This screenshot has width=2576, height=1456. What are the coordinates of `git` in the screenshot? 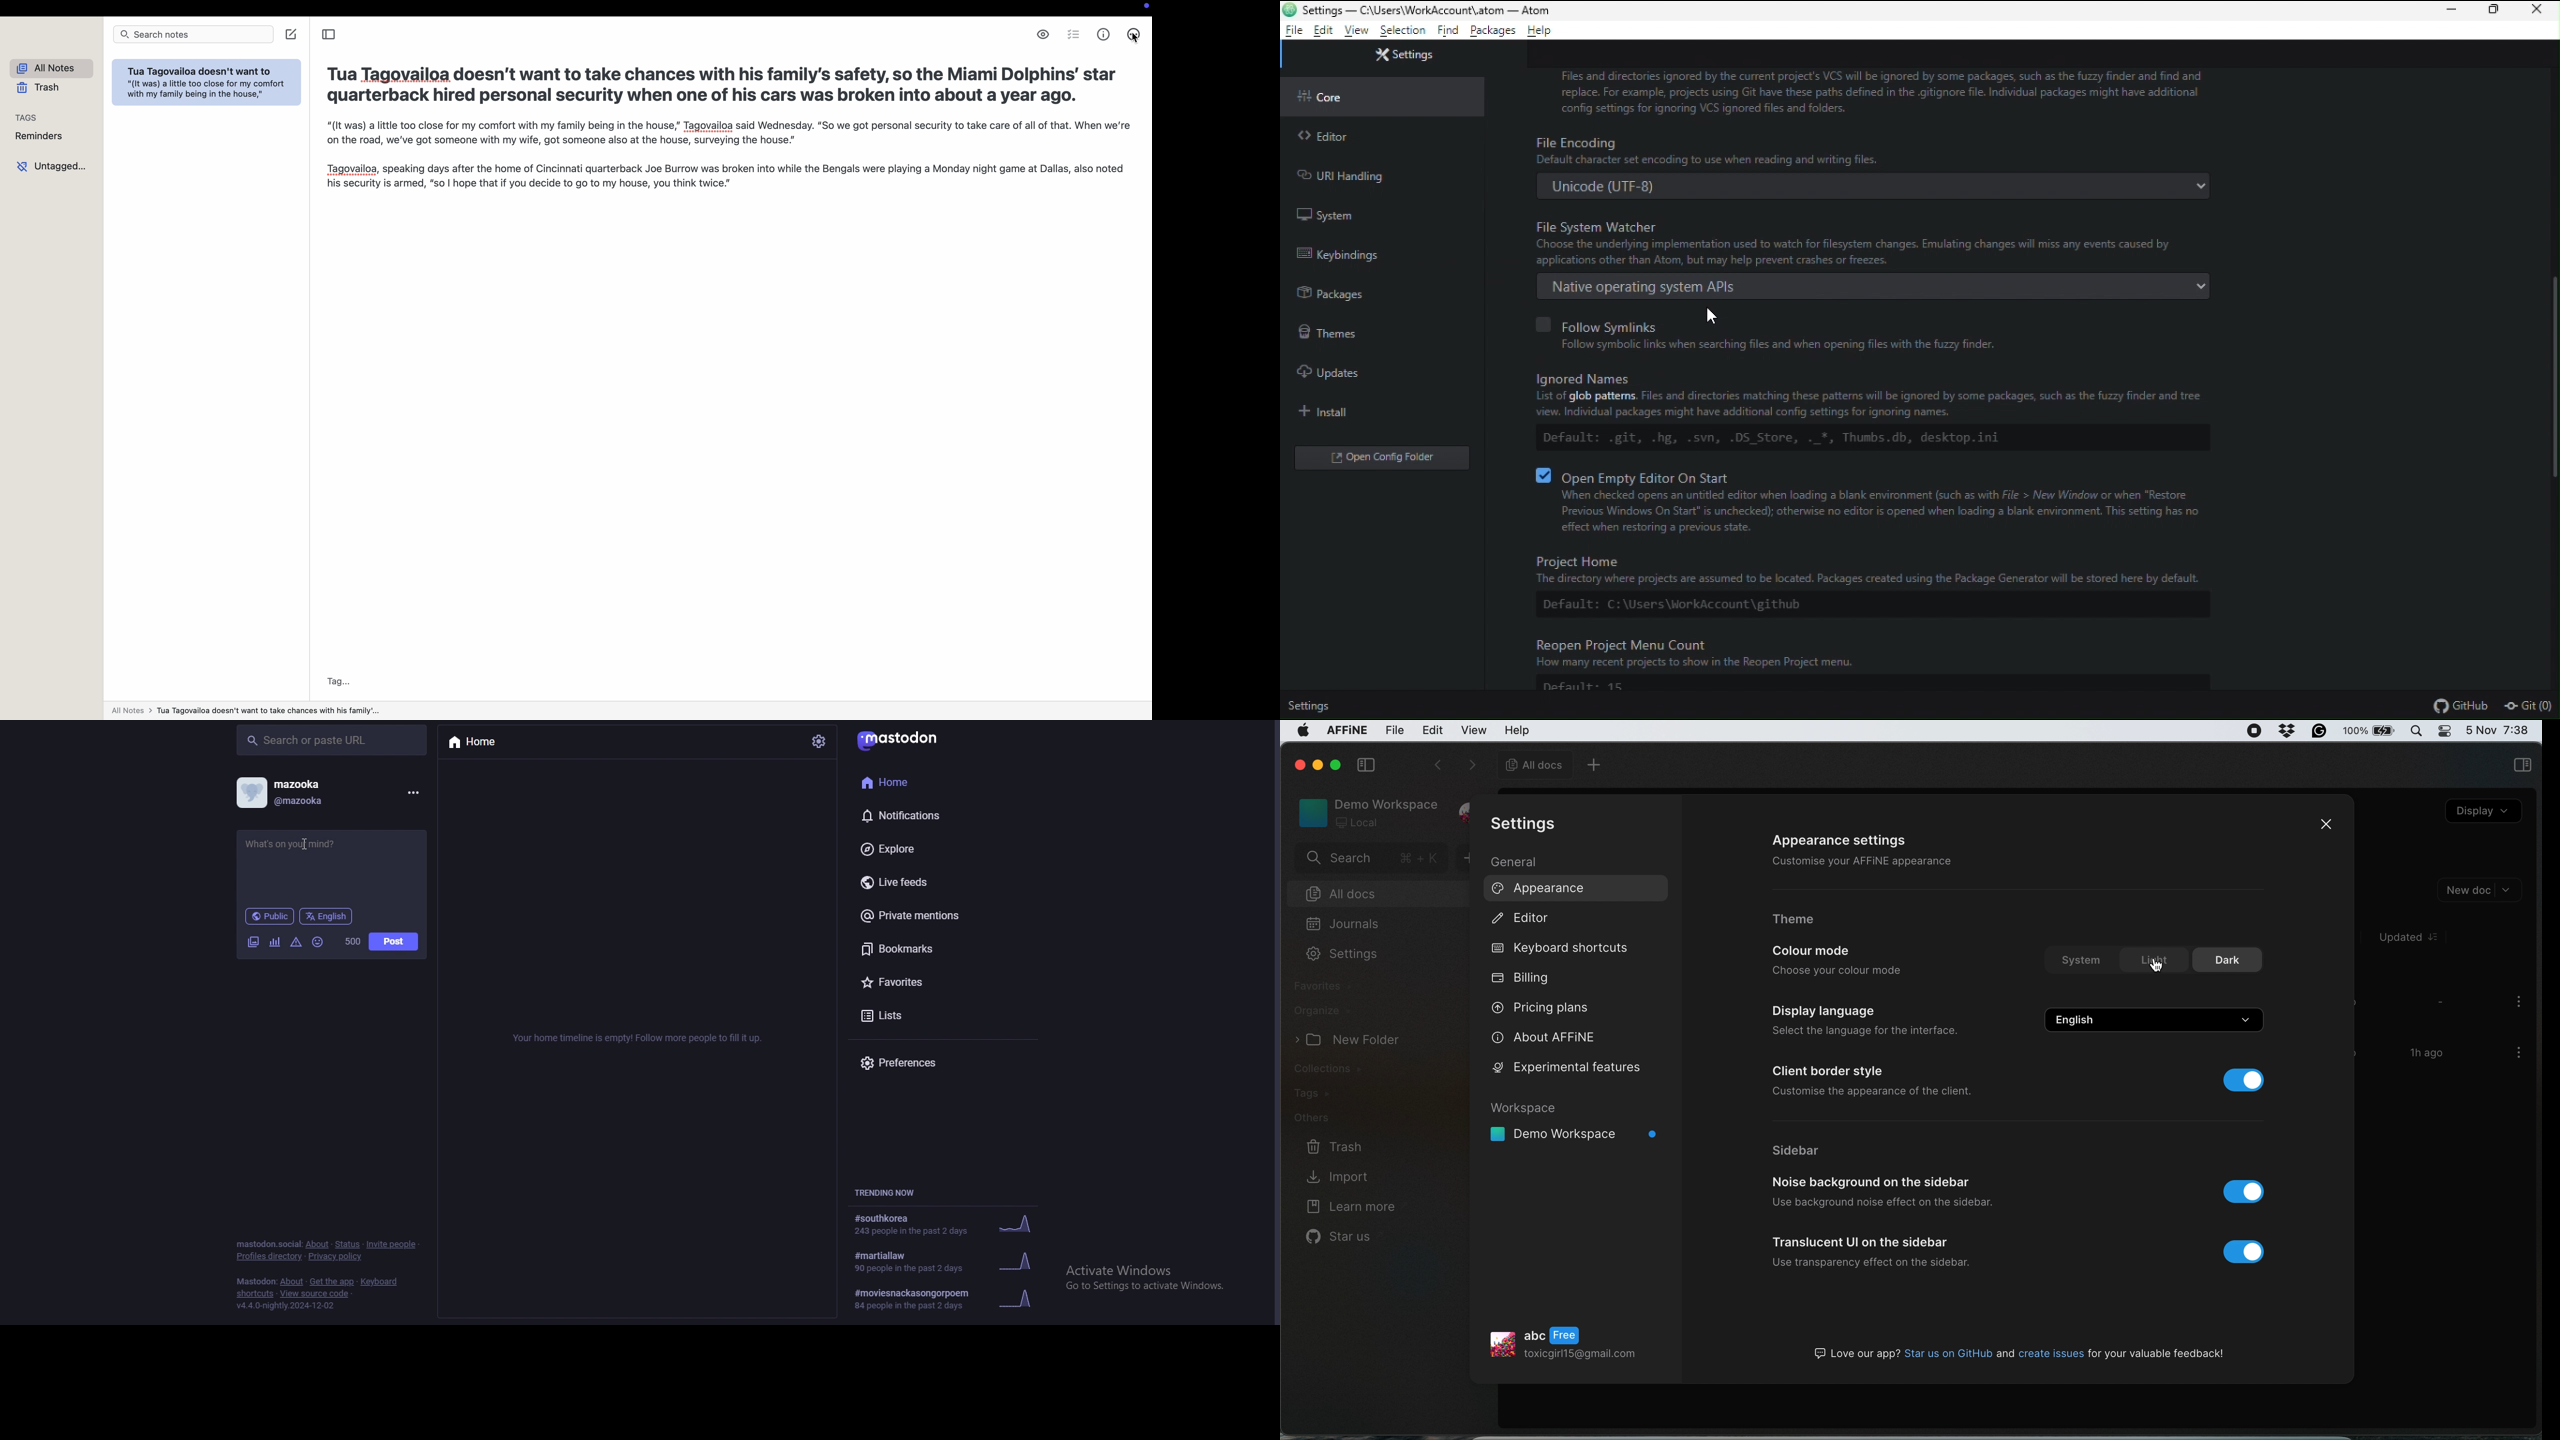 It's located at (2530, 707).